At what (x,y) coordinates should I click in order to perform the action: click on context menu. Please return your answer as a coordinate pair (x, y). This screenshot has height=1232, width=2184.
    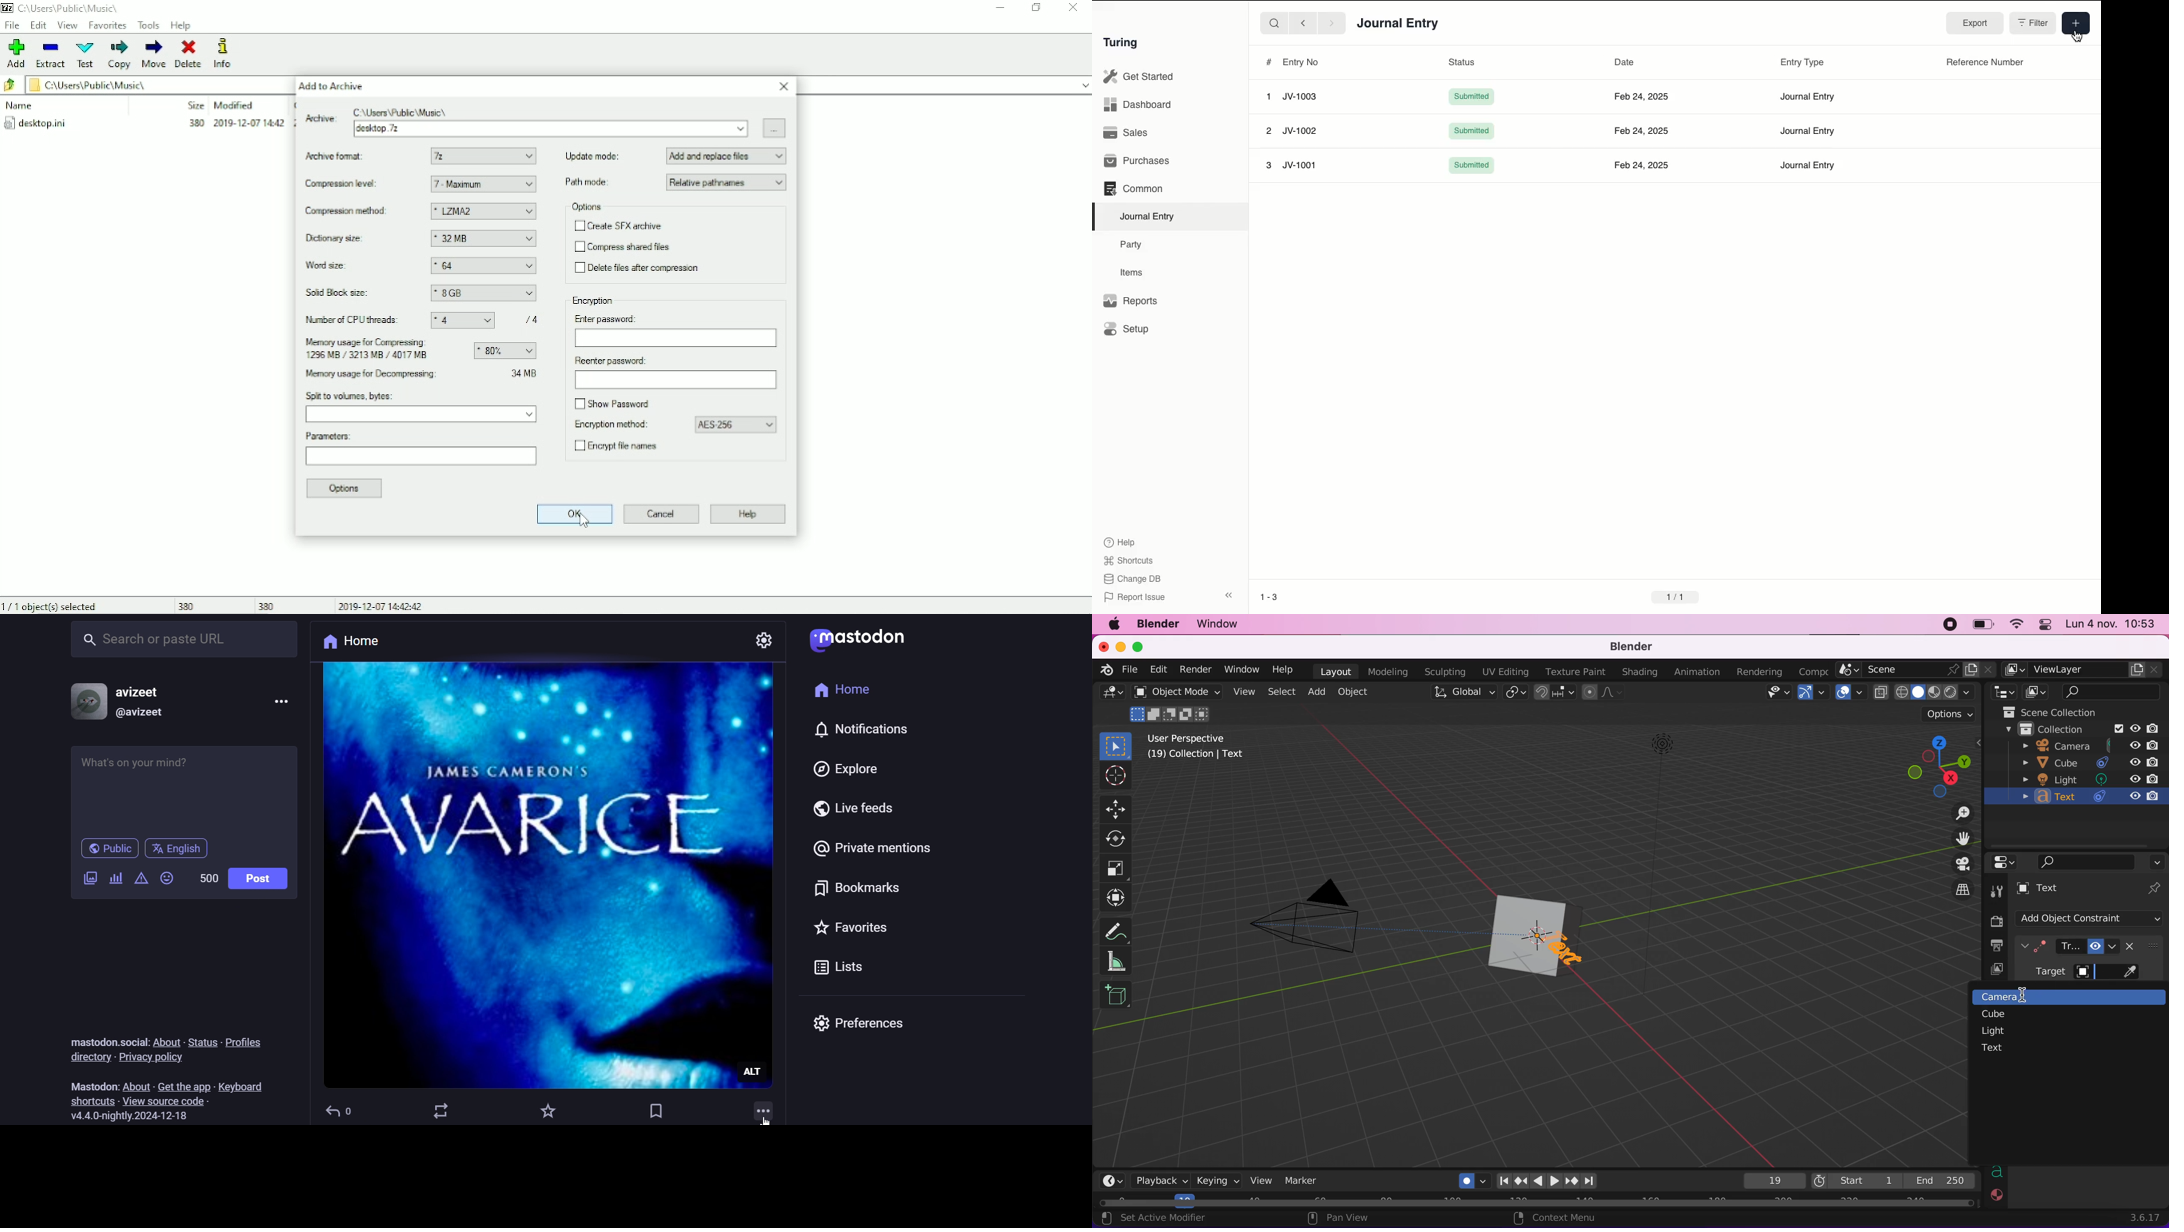
    Looking at the image, I should click on (1576, 1219).